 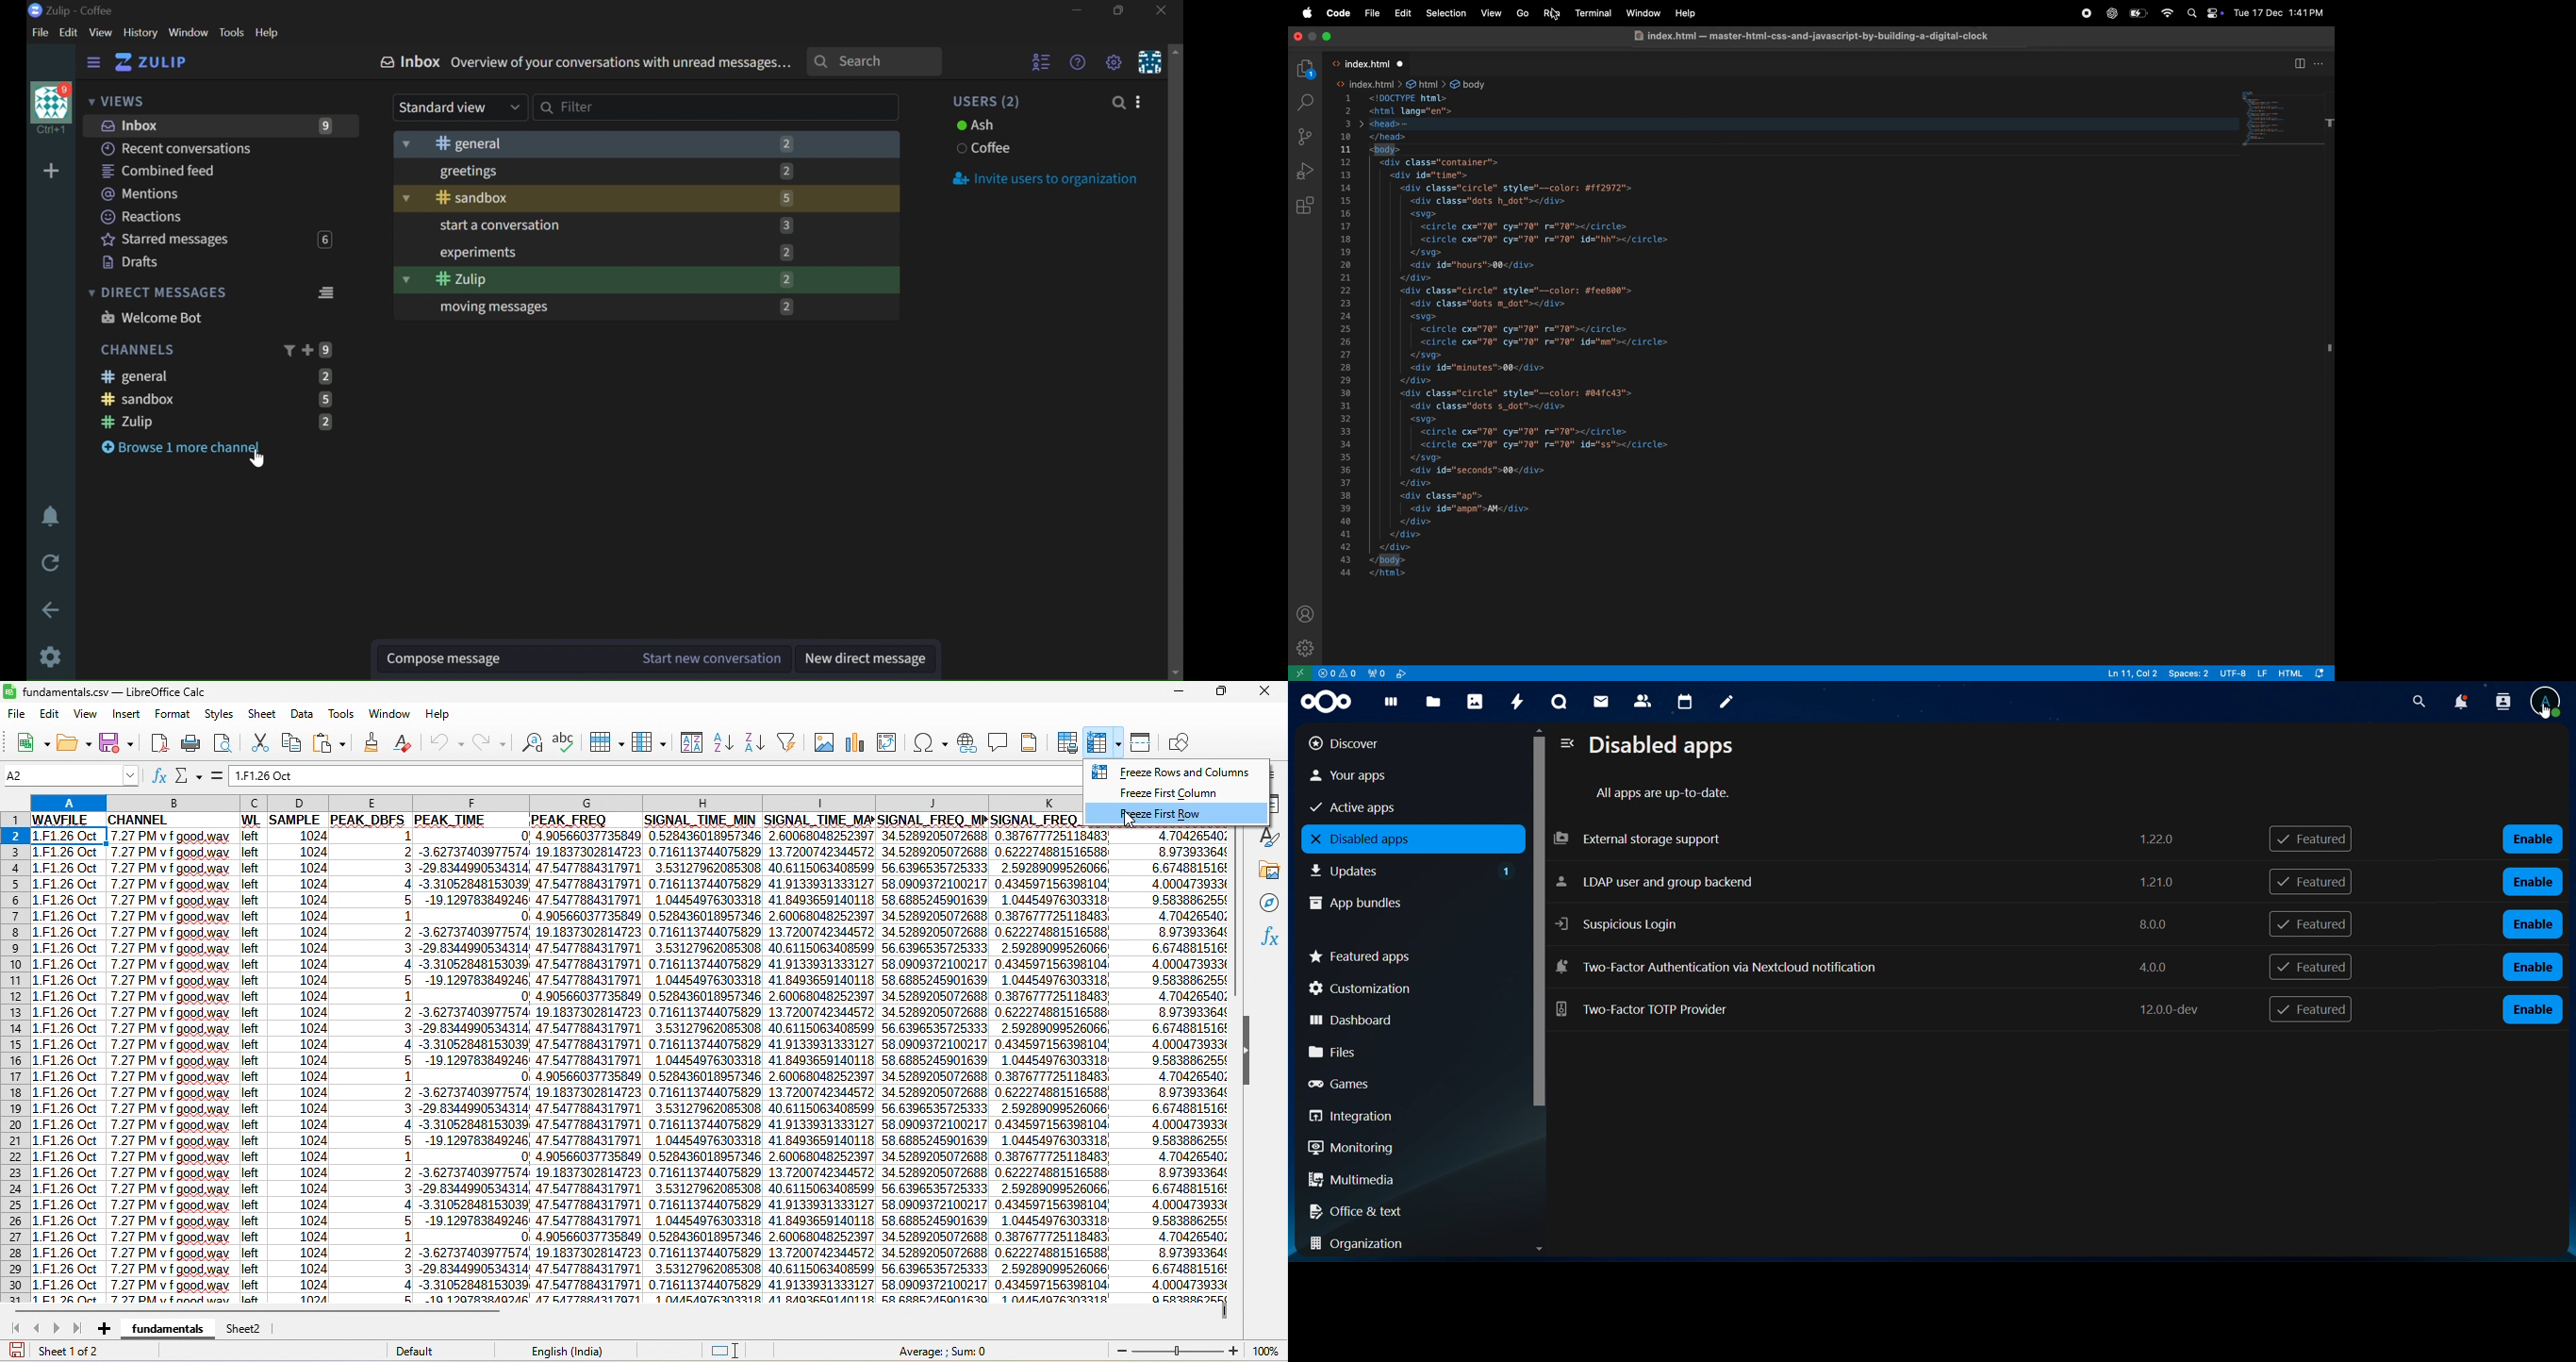 I want to click on help, so click(x=1684, y=13).